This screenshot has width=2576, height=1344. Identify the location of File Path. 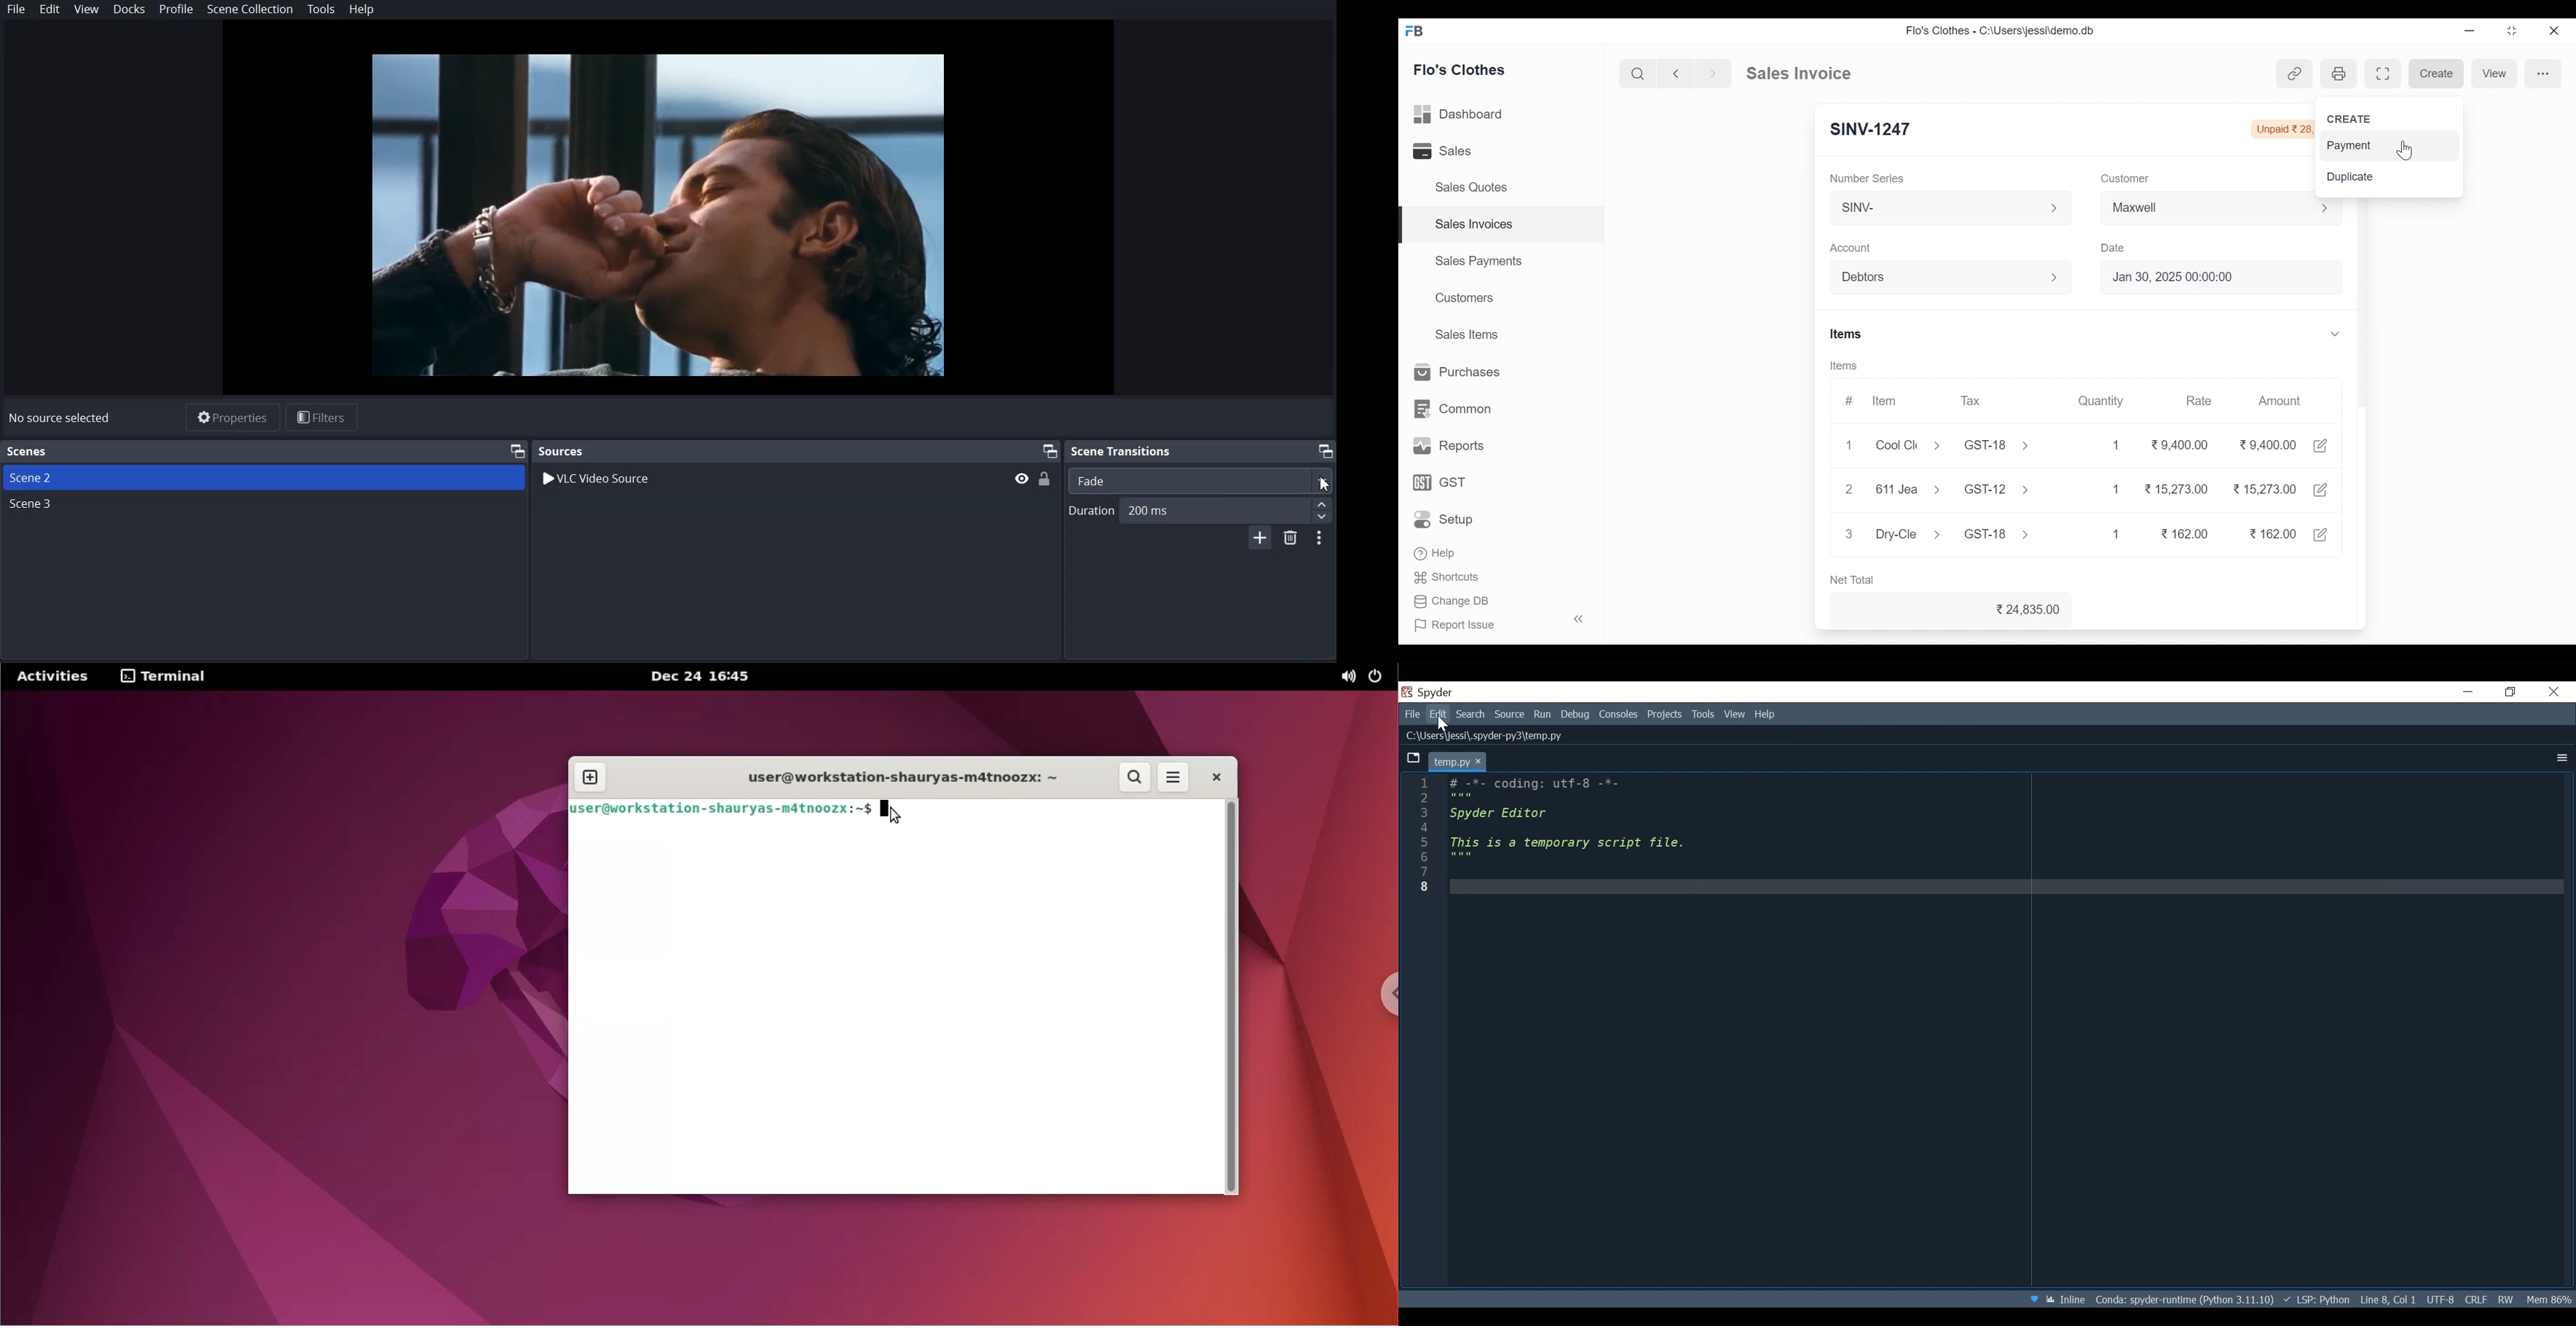
(2184, 1298).